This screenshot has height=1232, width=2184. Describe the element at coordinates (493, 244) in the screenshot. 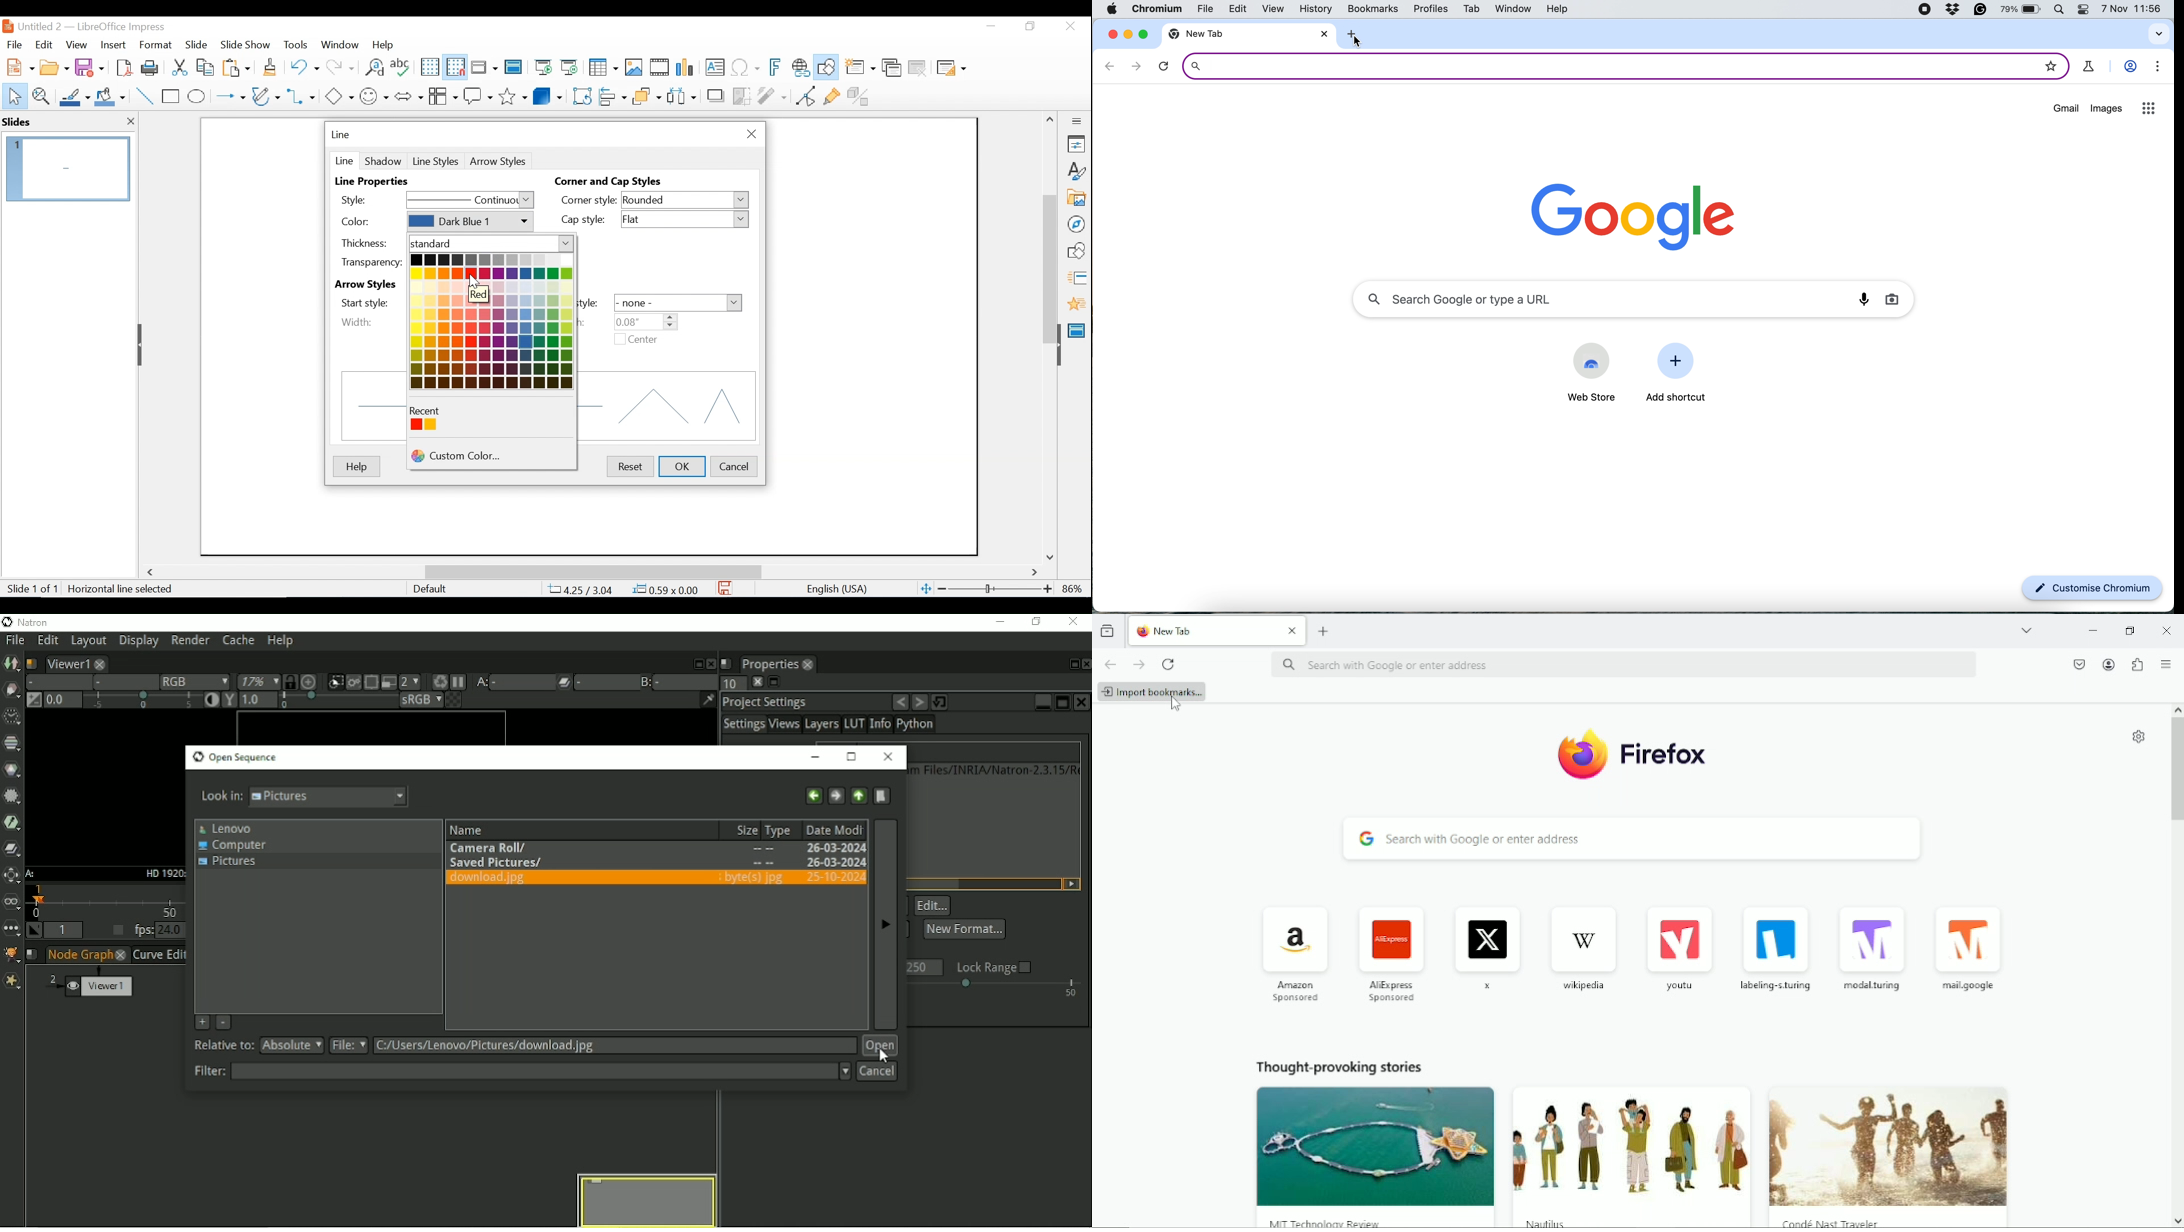

I see `Standard colors` at that location.